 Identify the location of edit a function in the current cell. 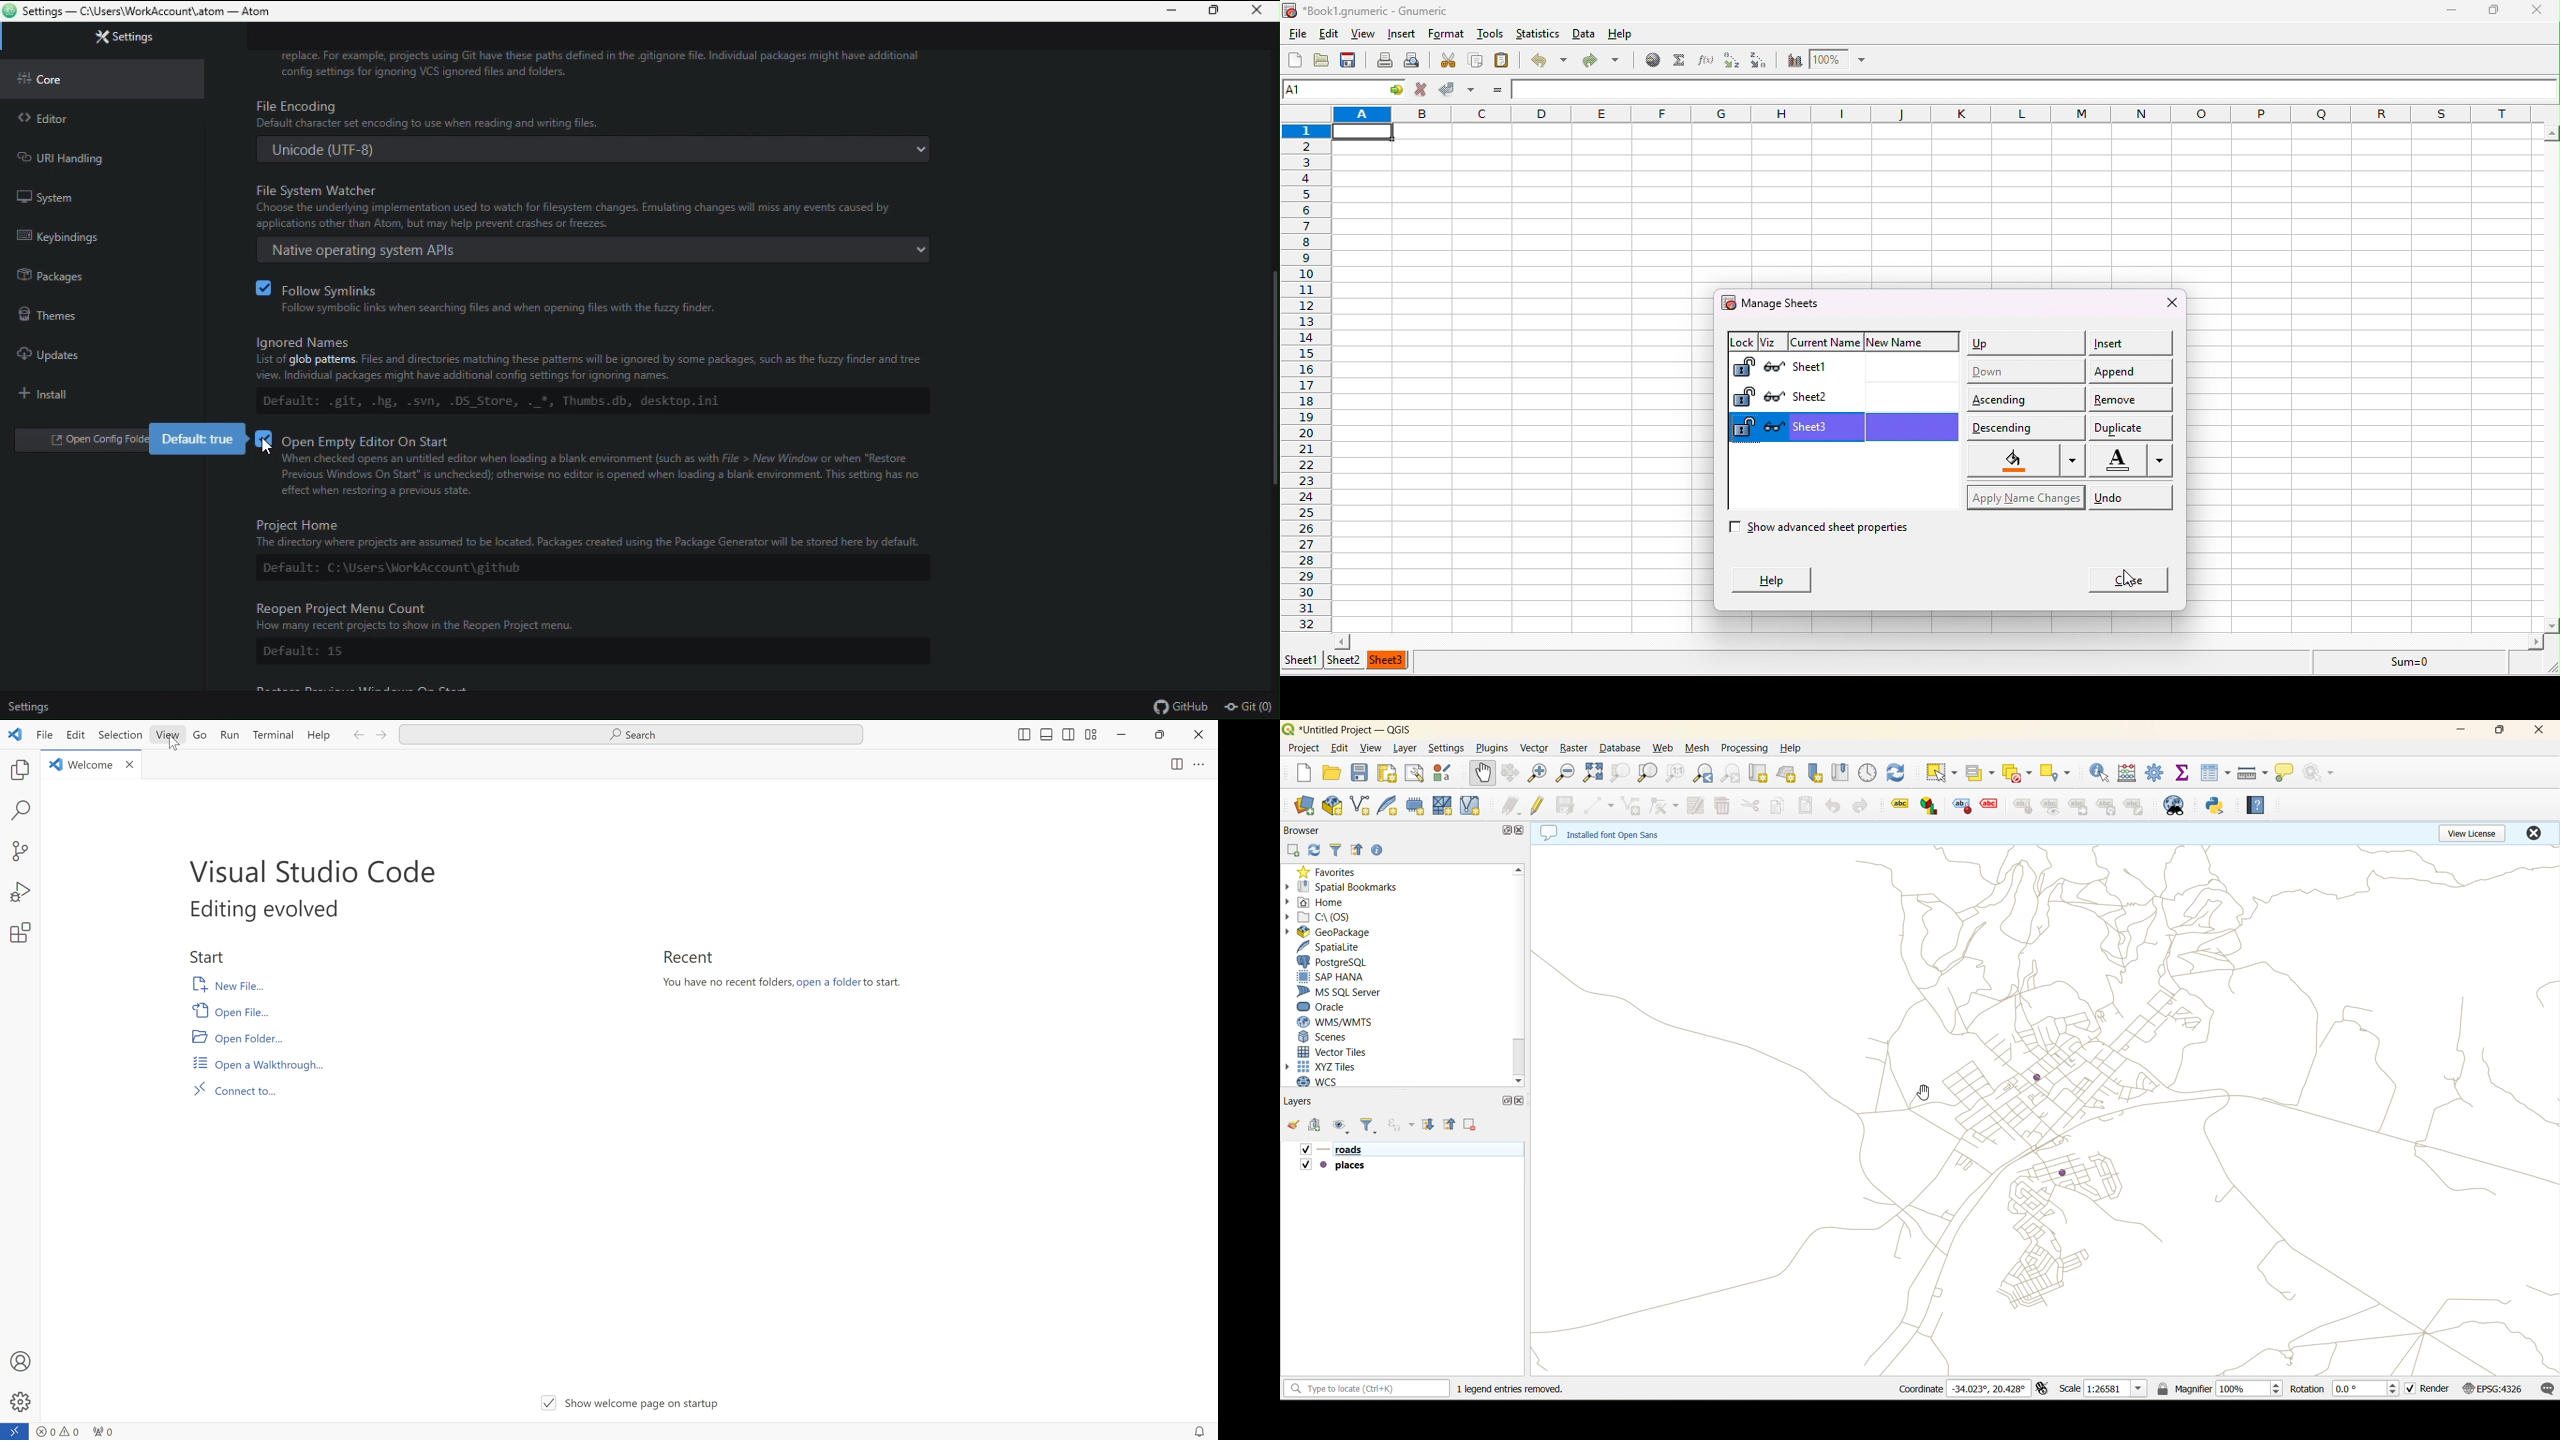
(1704, 59).